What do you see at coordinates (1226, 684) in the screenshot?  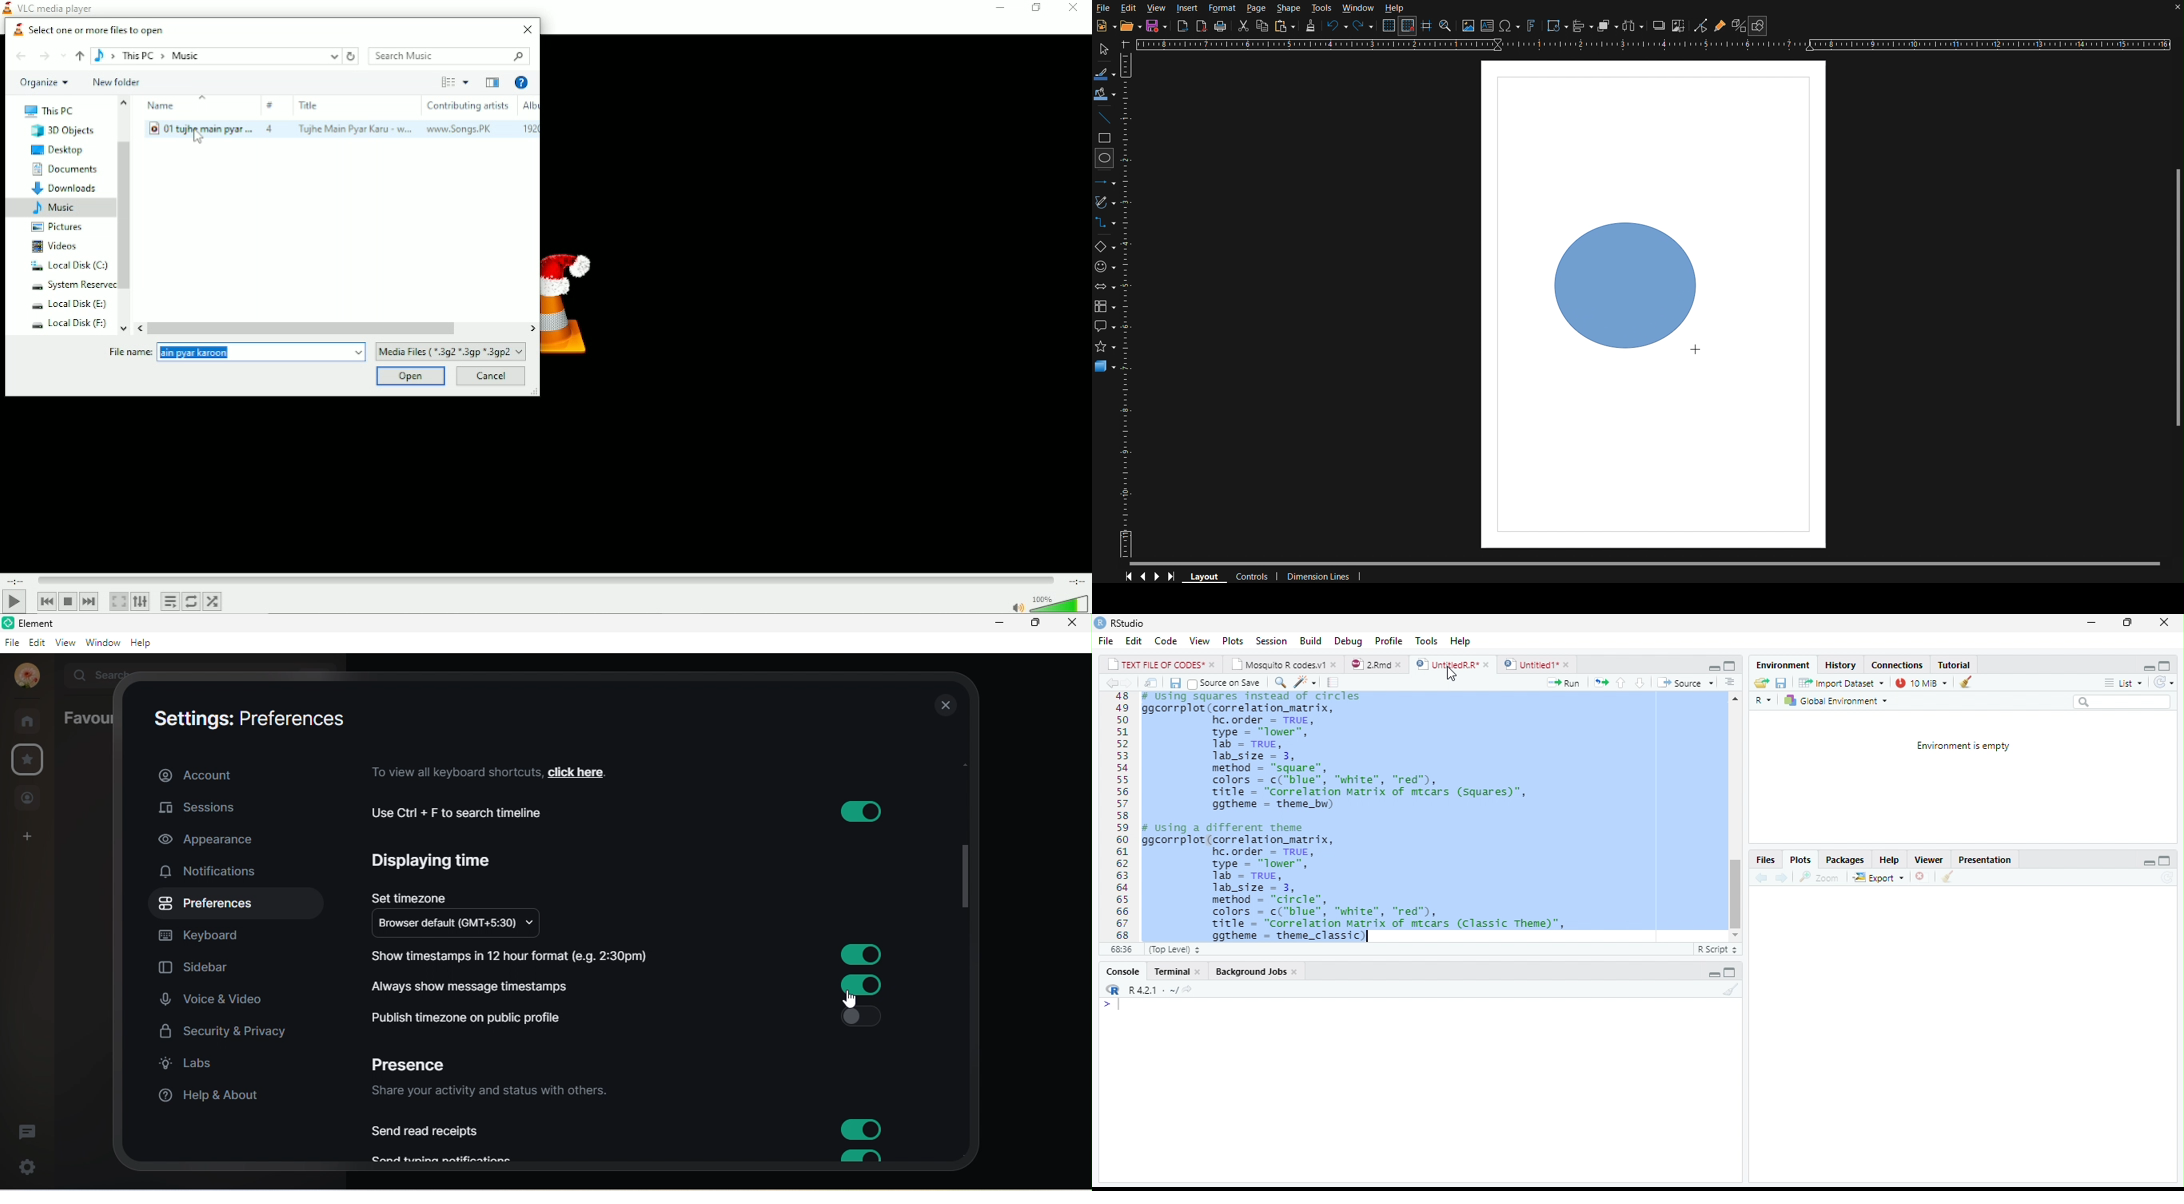 I see `Source on Save` at bounding box center [1226, 684].